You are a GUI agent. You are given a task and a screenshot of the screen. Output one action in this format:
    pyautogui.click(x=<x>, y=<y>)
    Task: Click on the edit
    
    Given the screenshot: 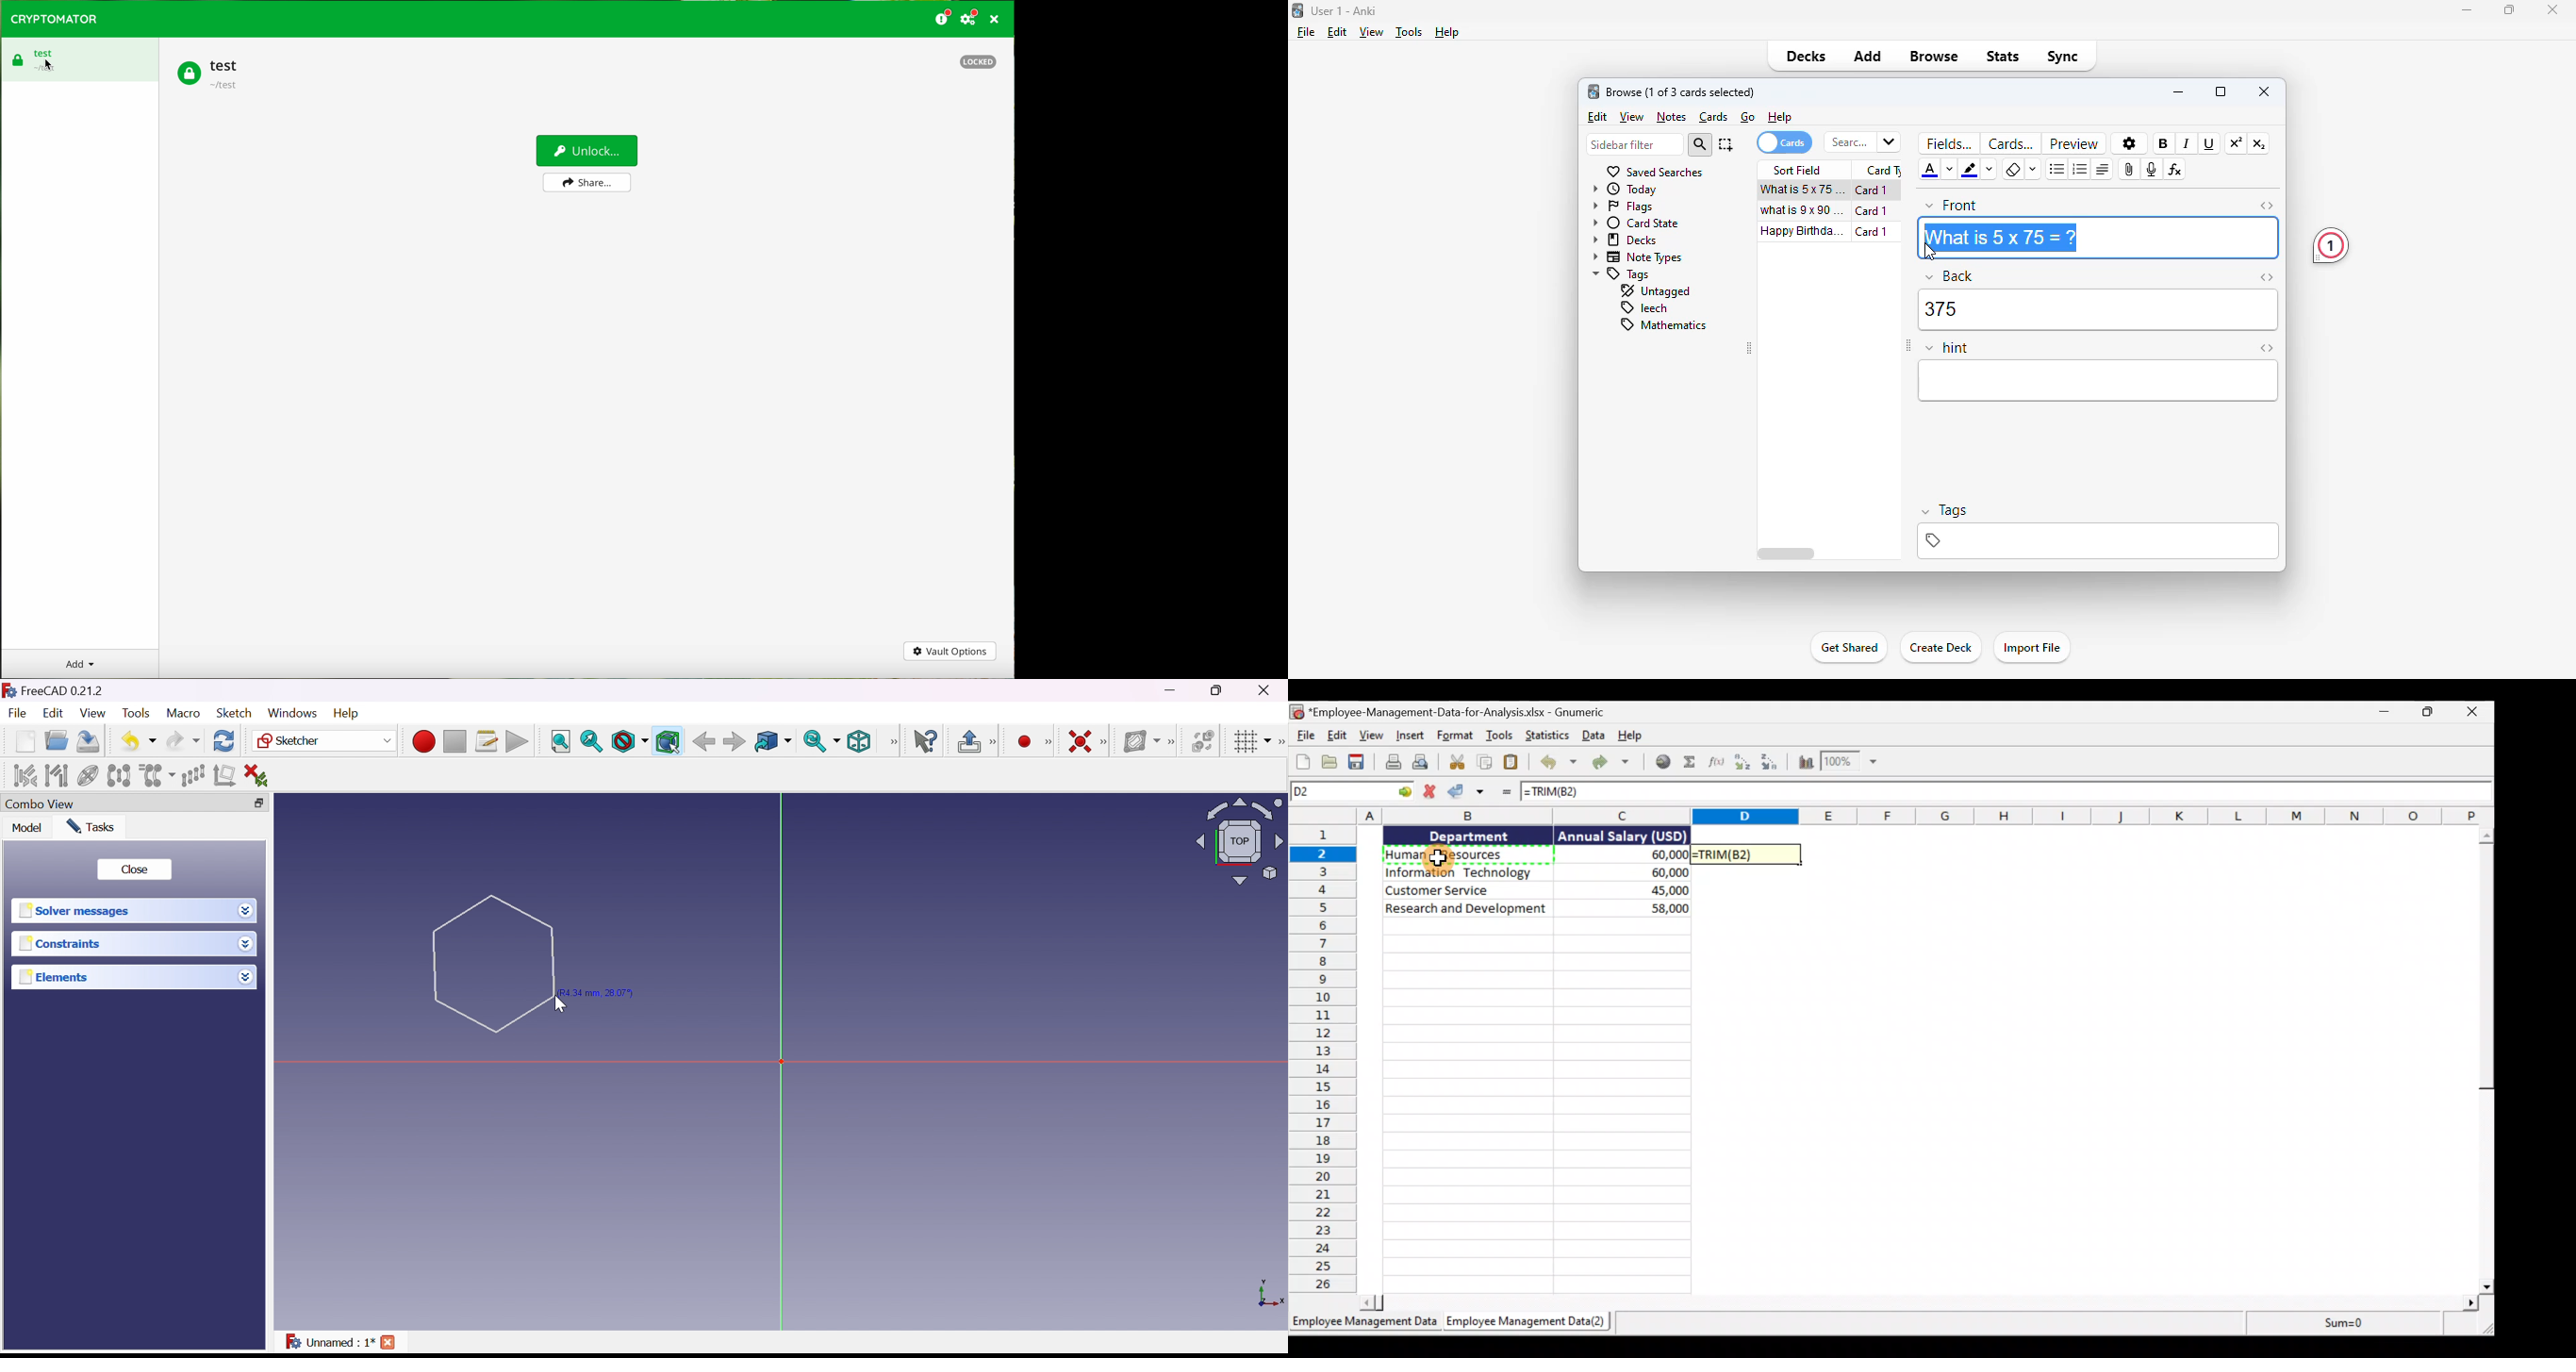 What is the action you would take?
    pyautogui.click(x=1597, y=116)
    